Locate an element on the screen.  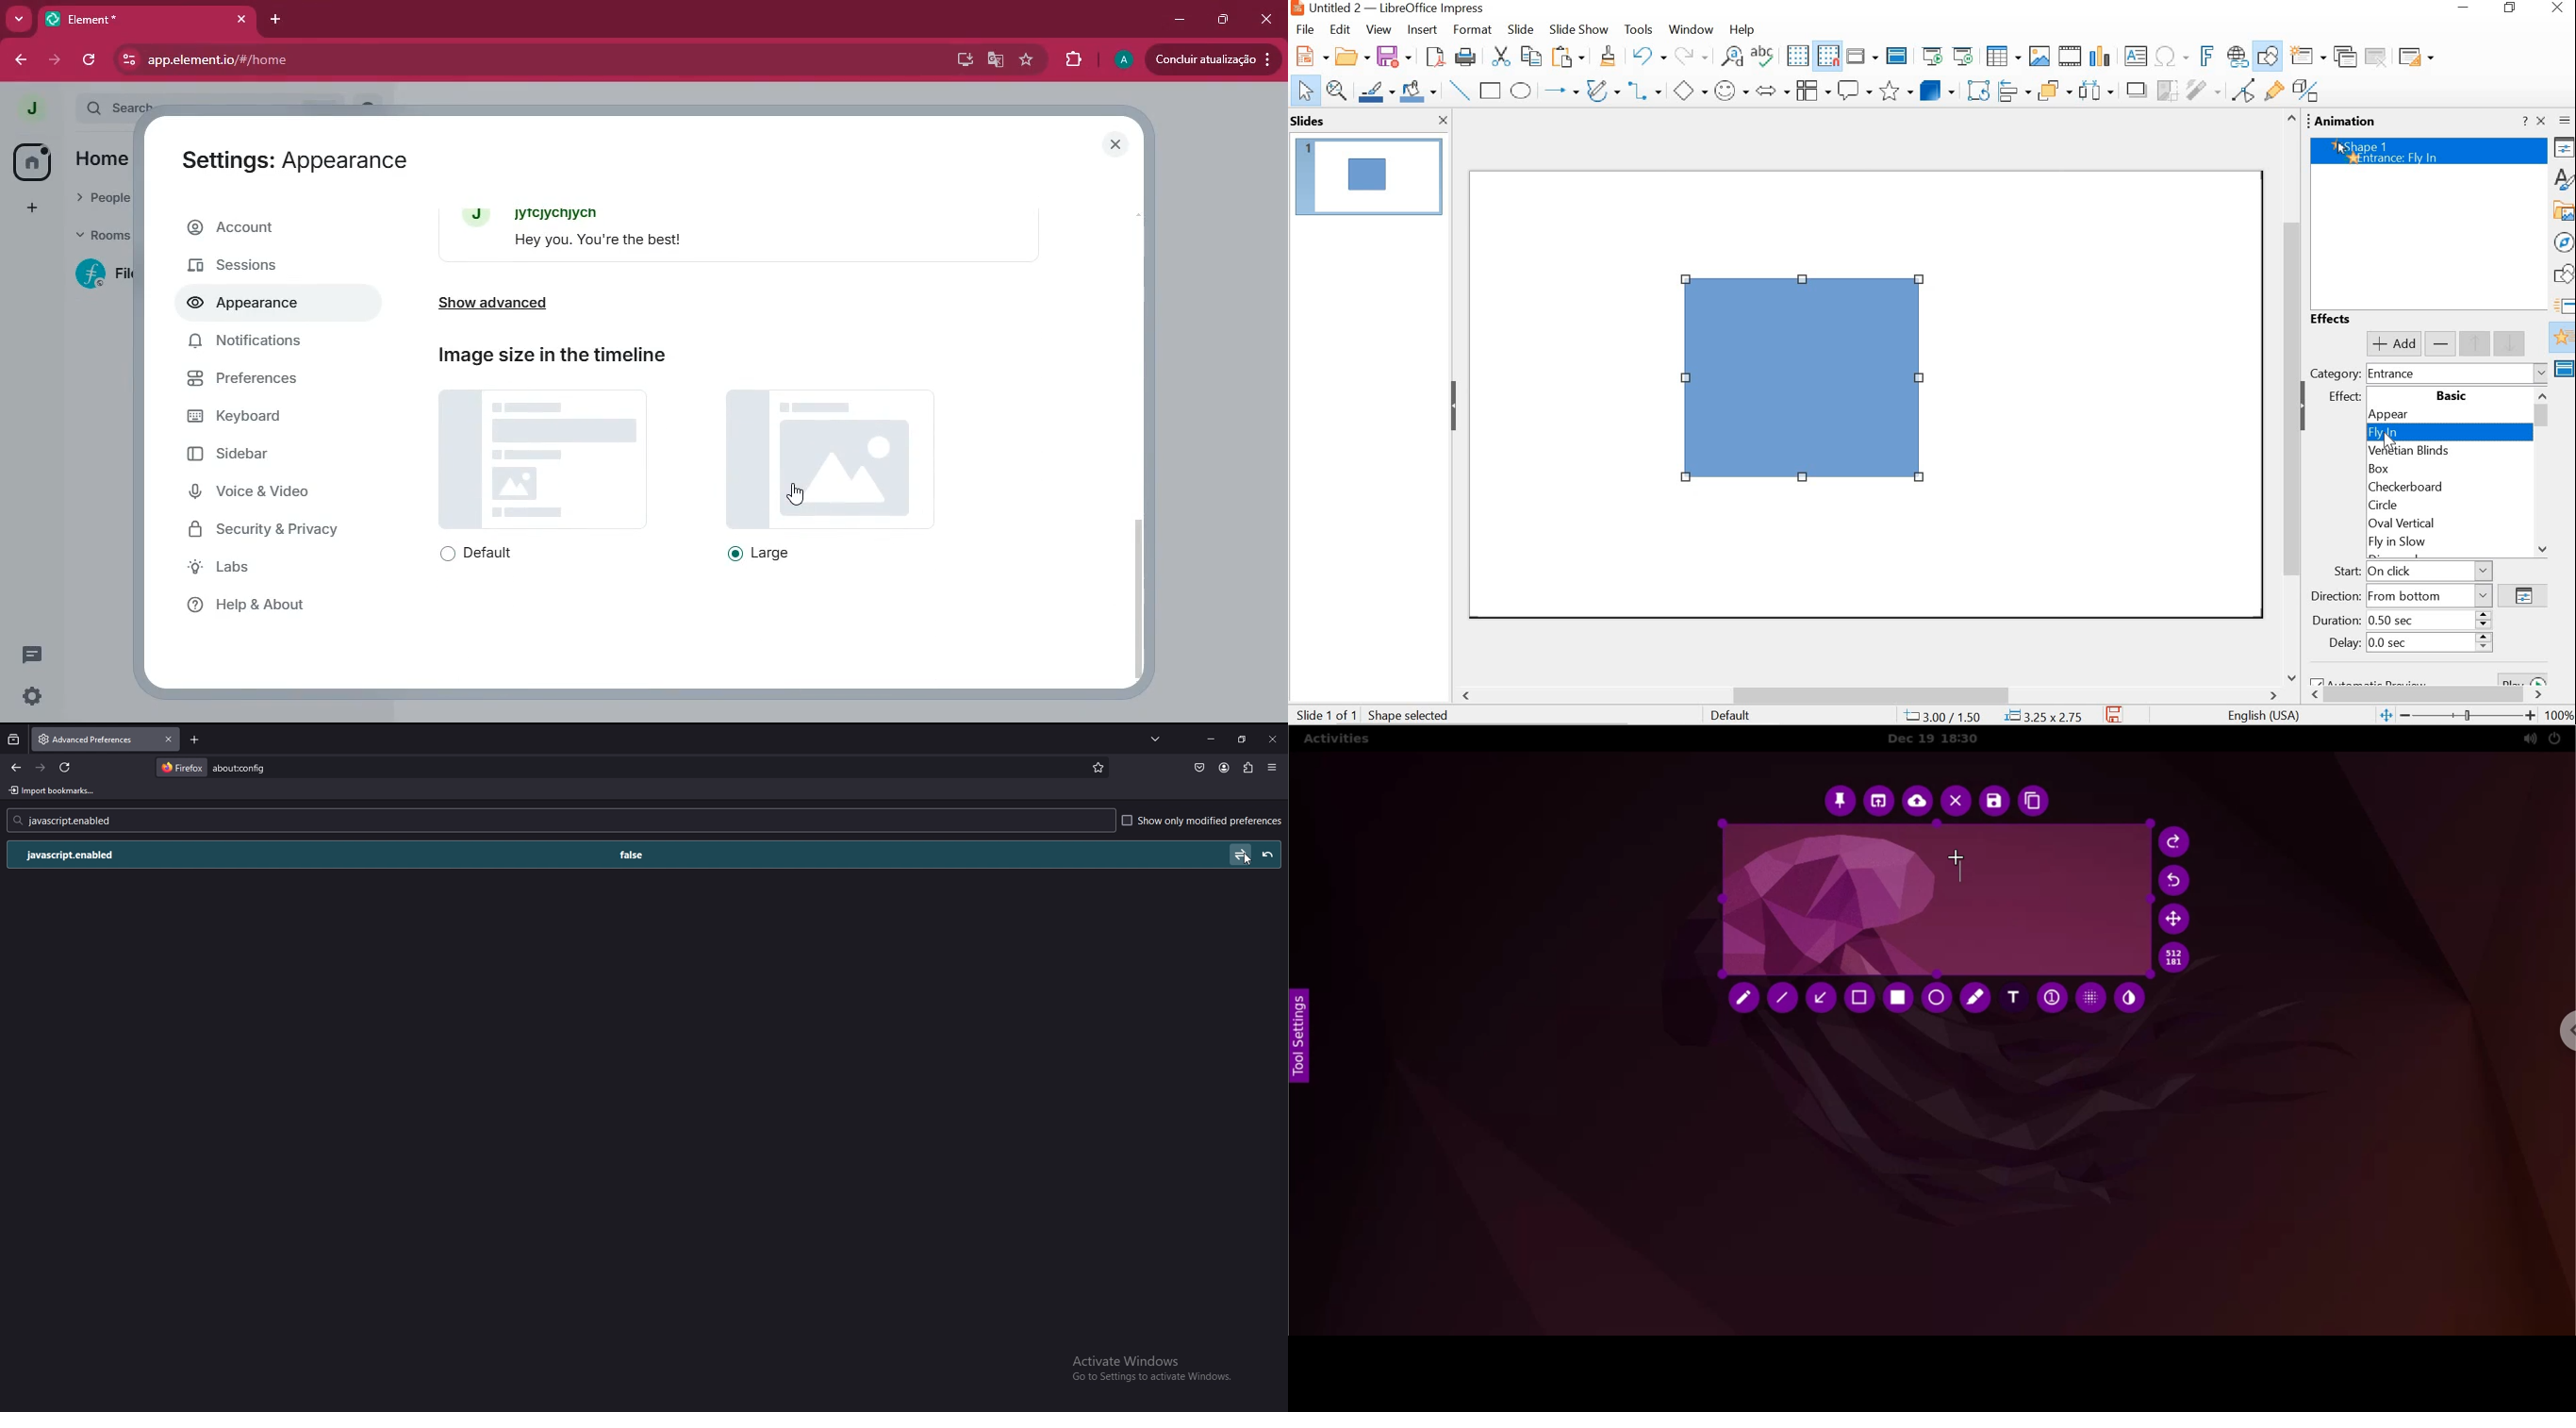
save is located at coordinates (2116, 714).